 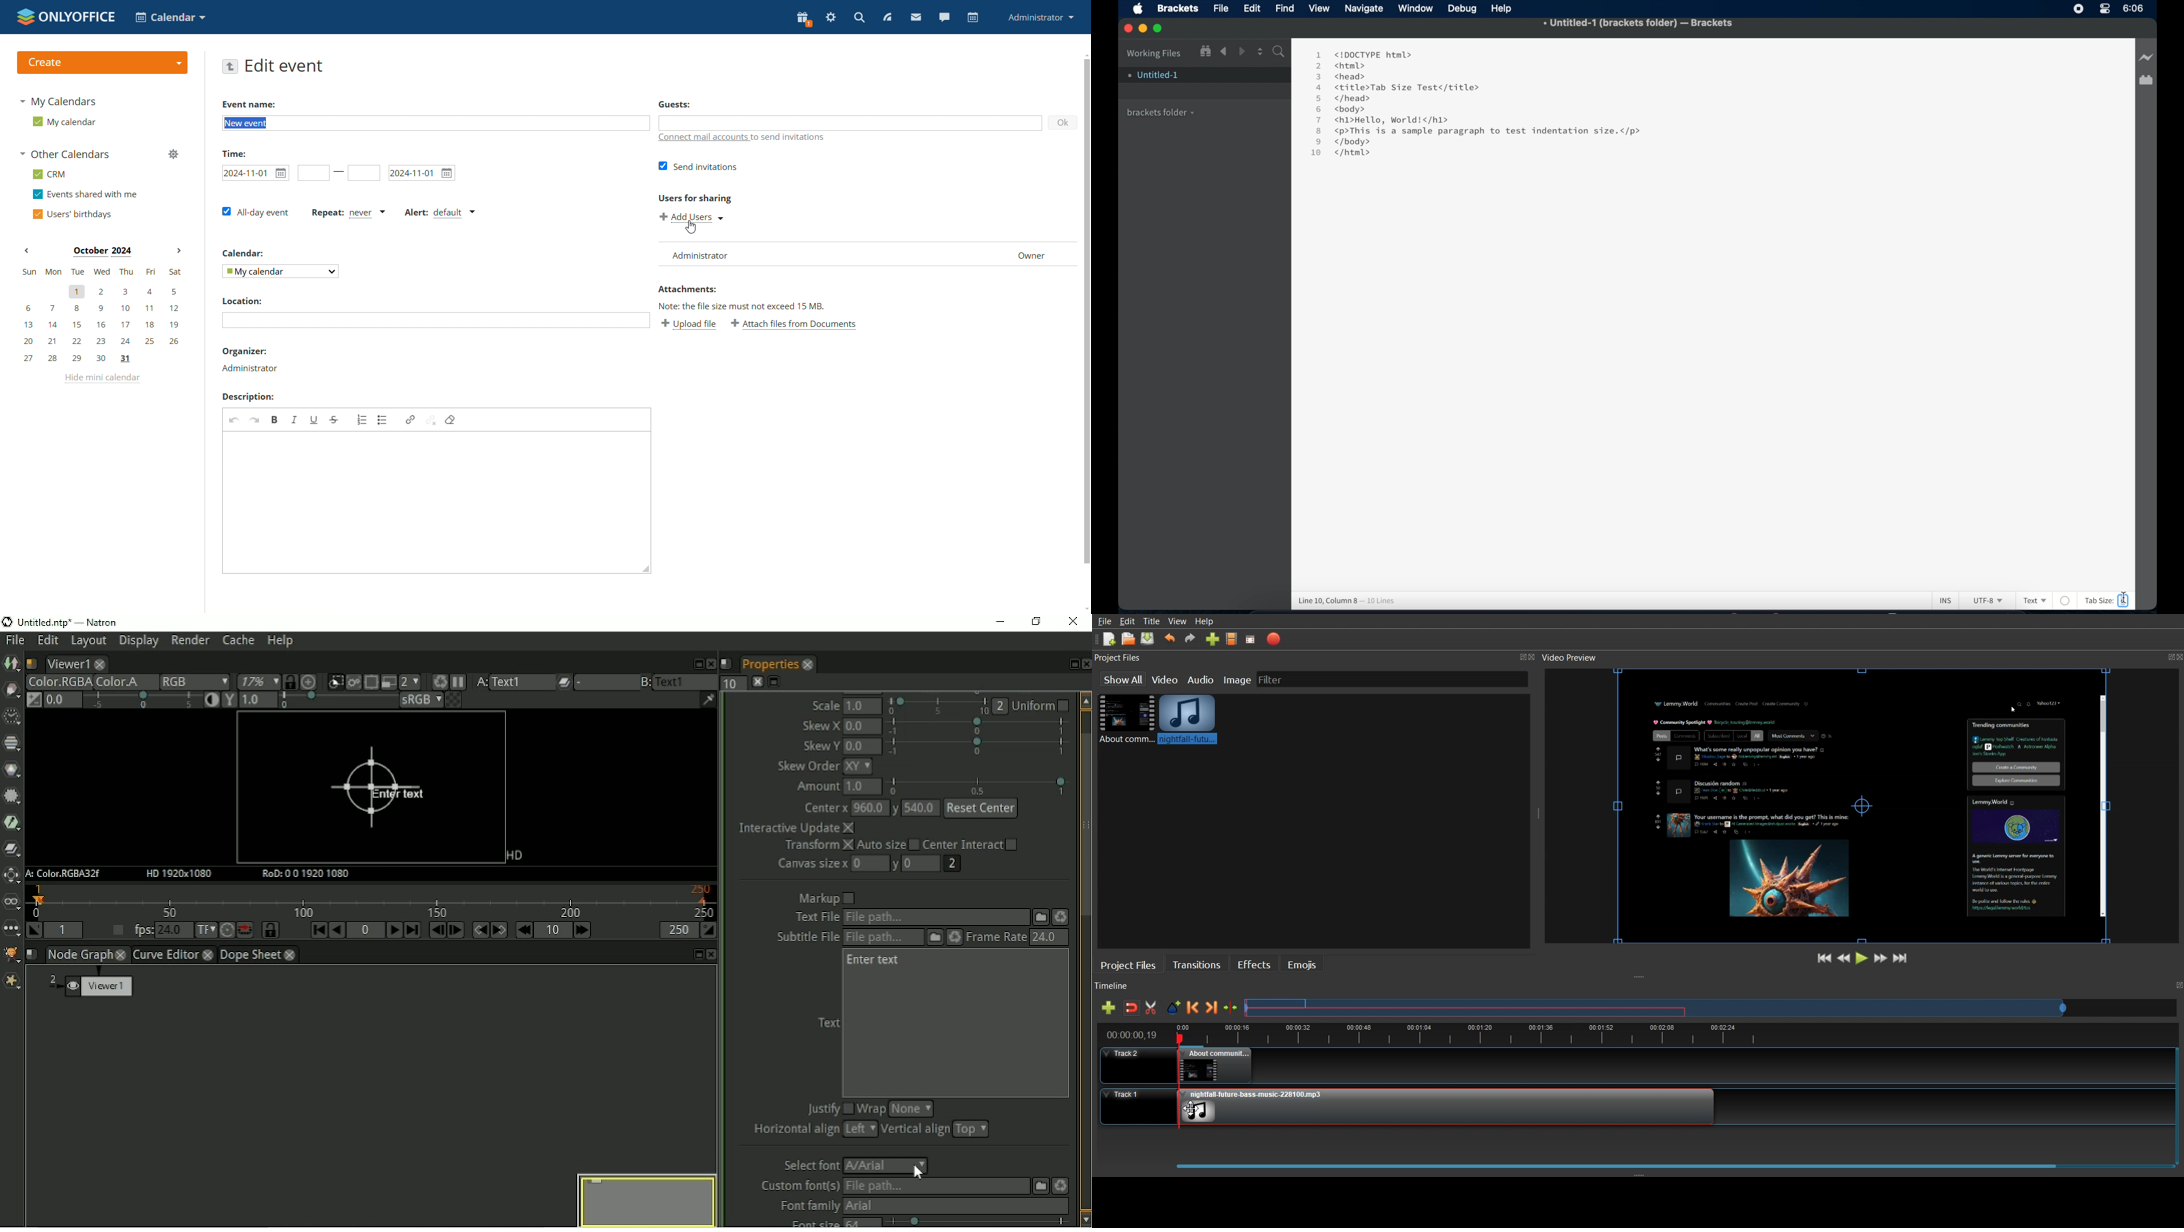 What do you see at coordinates (1037, 623) in the screenshot?
I see `Restore down` at bounding box center [1037, 623].